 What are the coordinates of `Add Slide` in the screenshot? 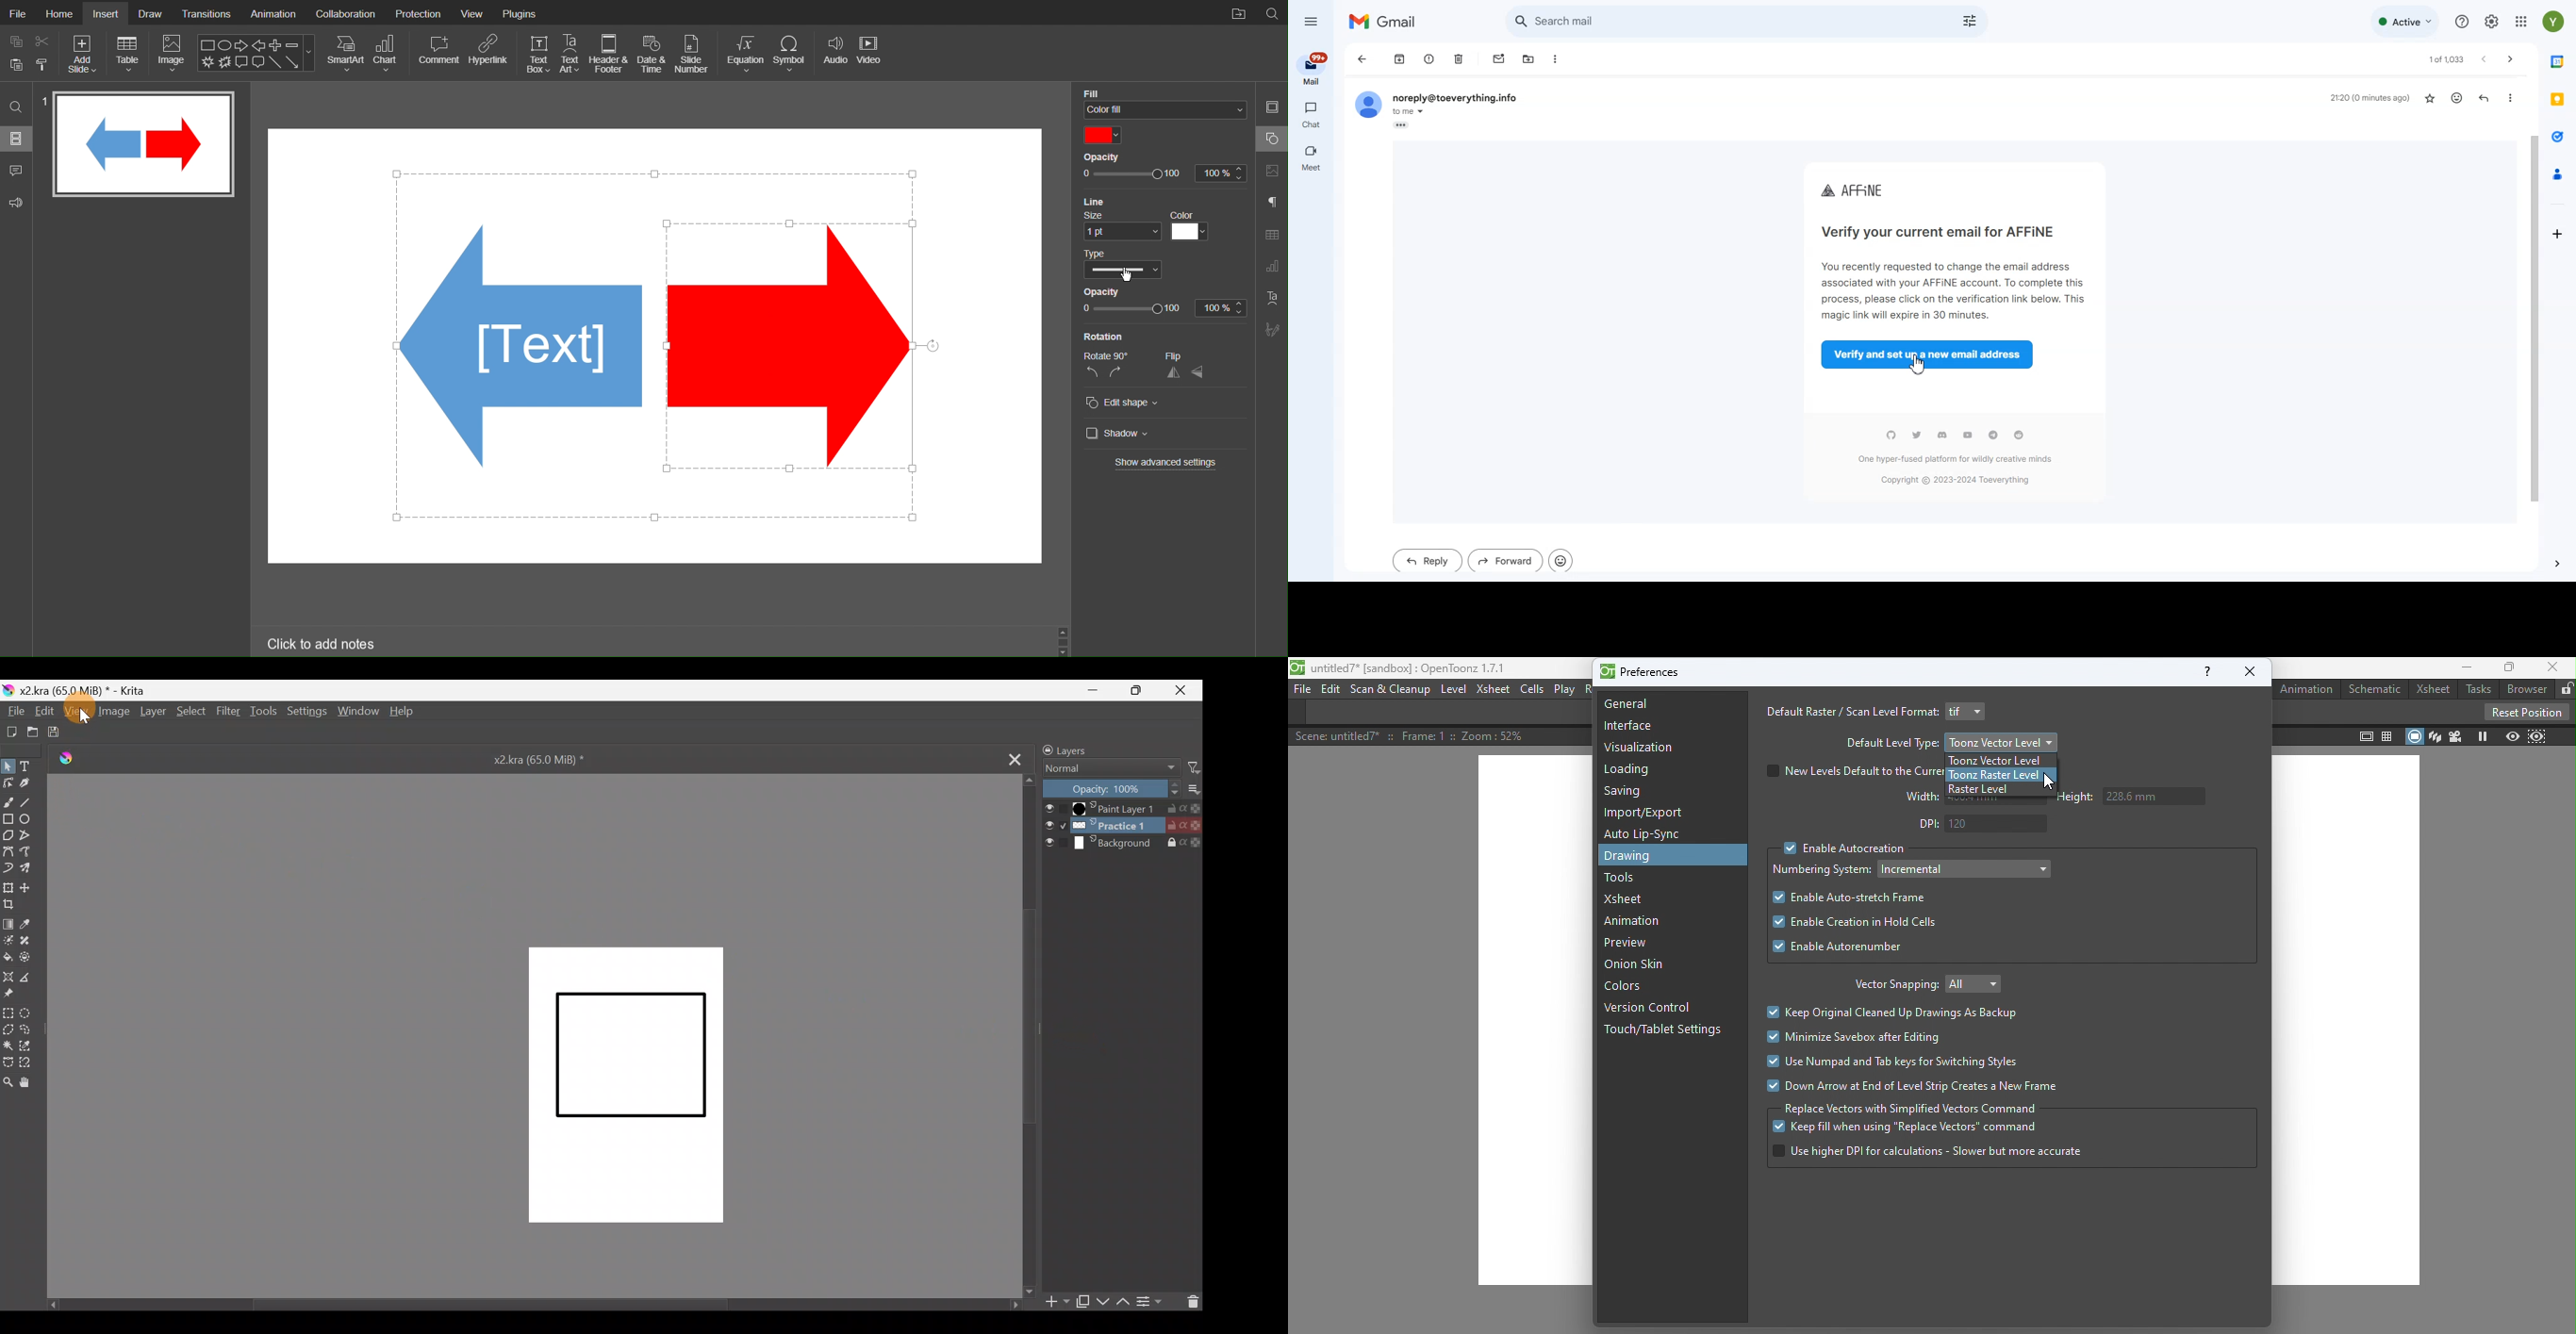 It's located at (84, 54).